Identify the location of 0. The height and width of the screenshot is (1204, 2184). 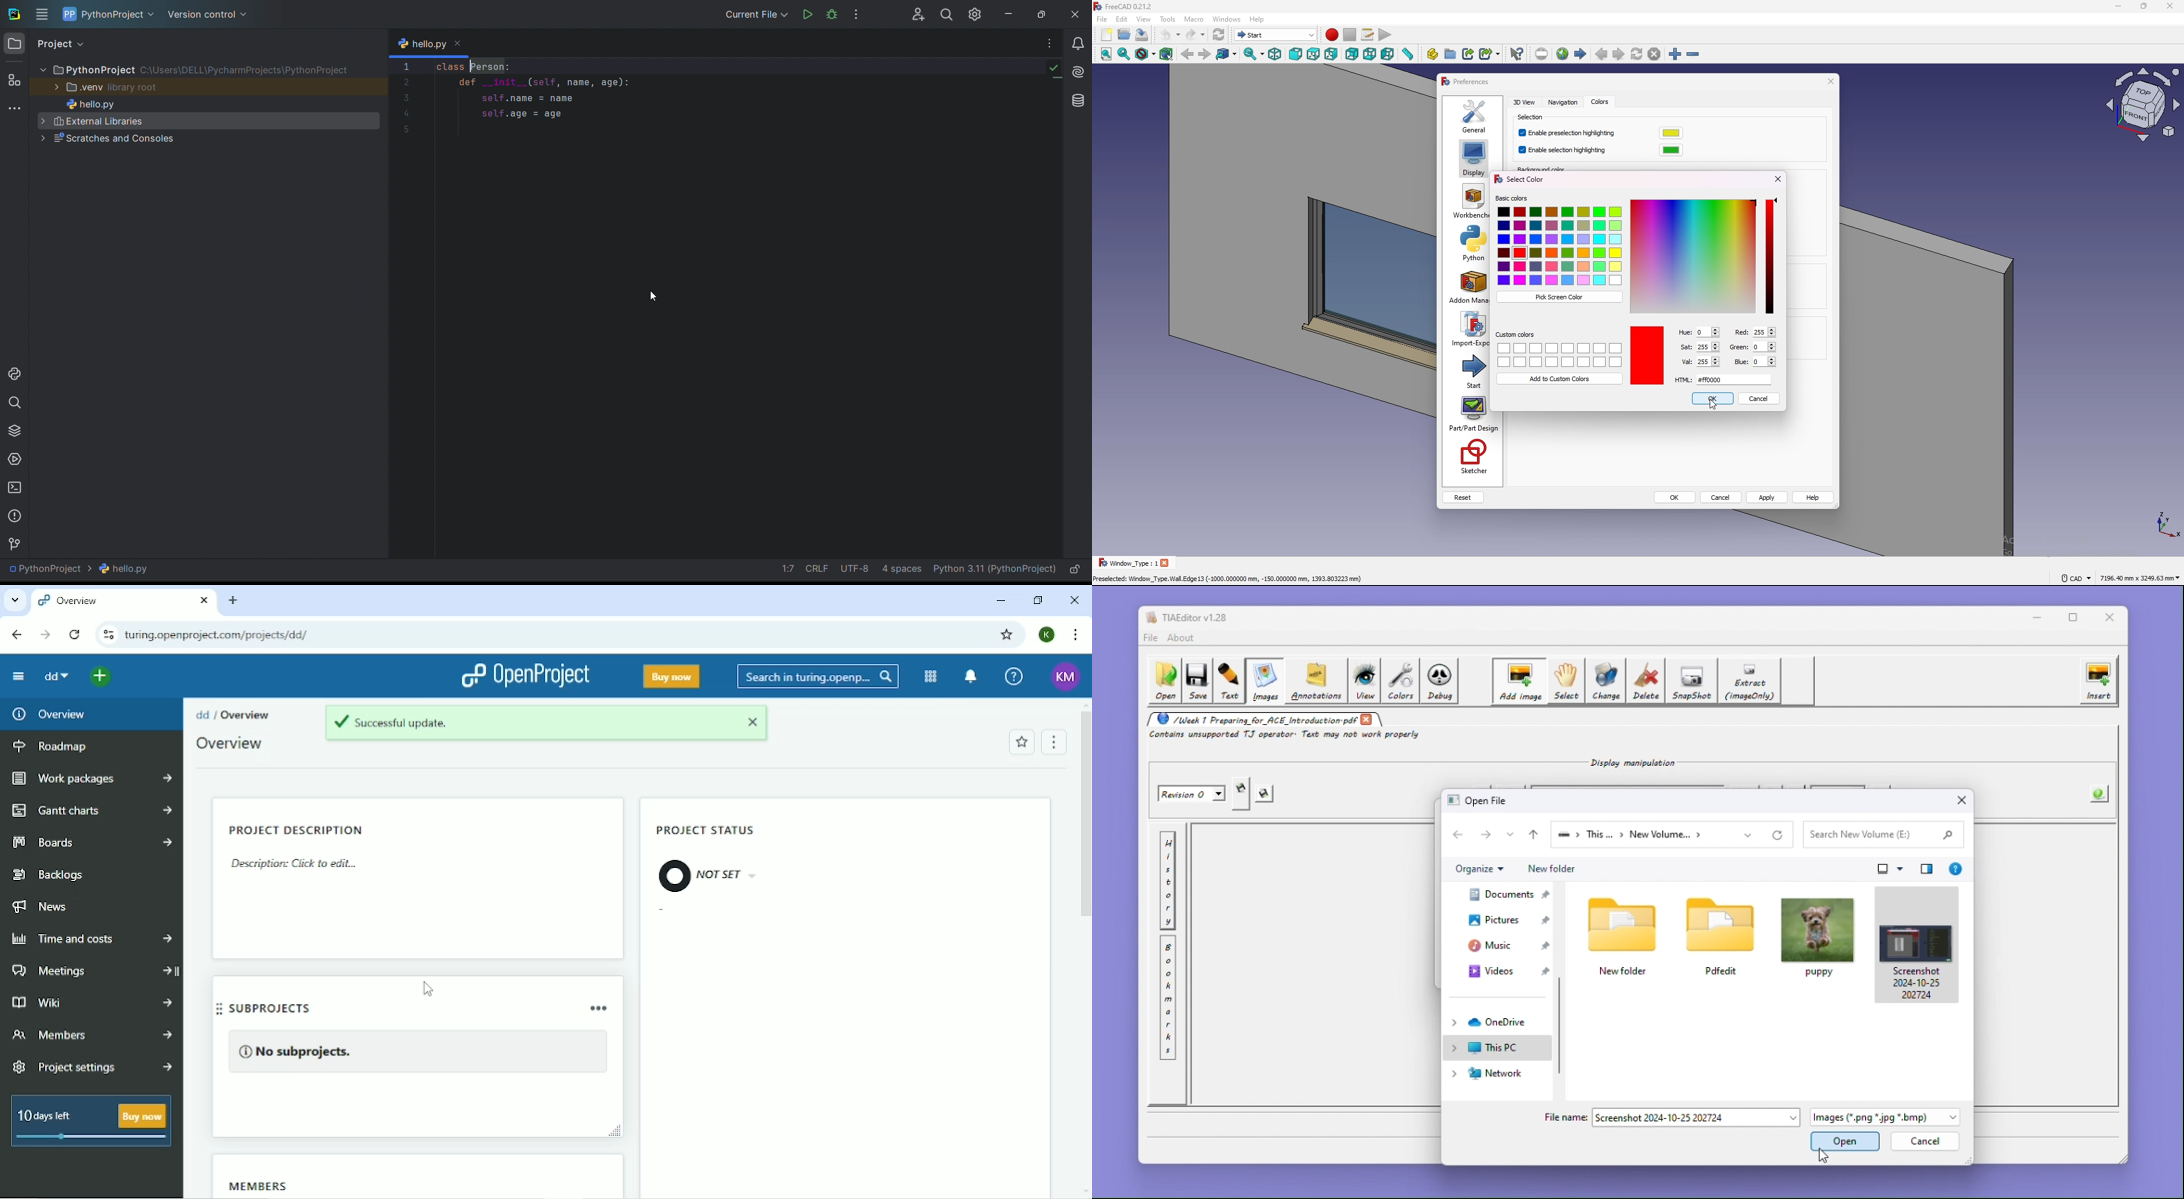
(1707, 333).